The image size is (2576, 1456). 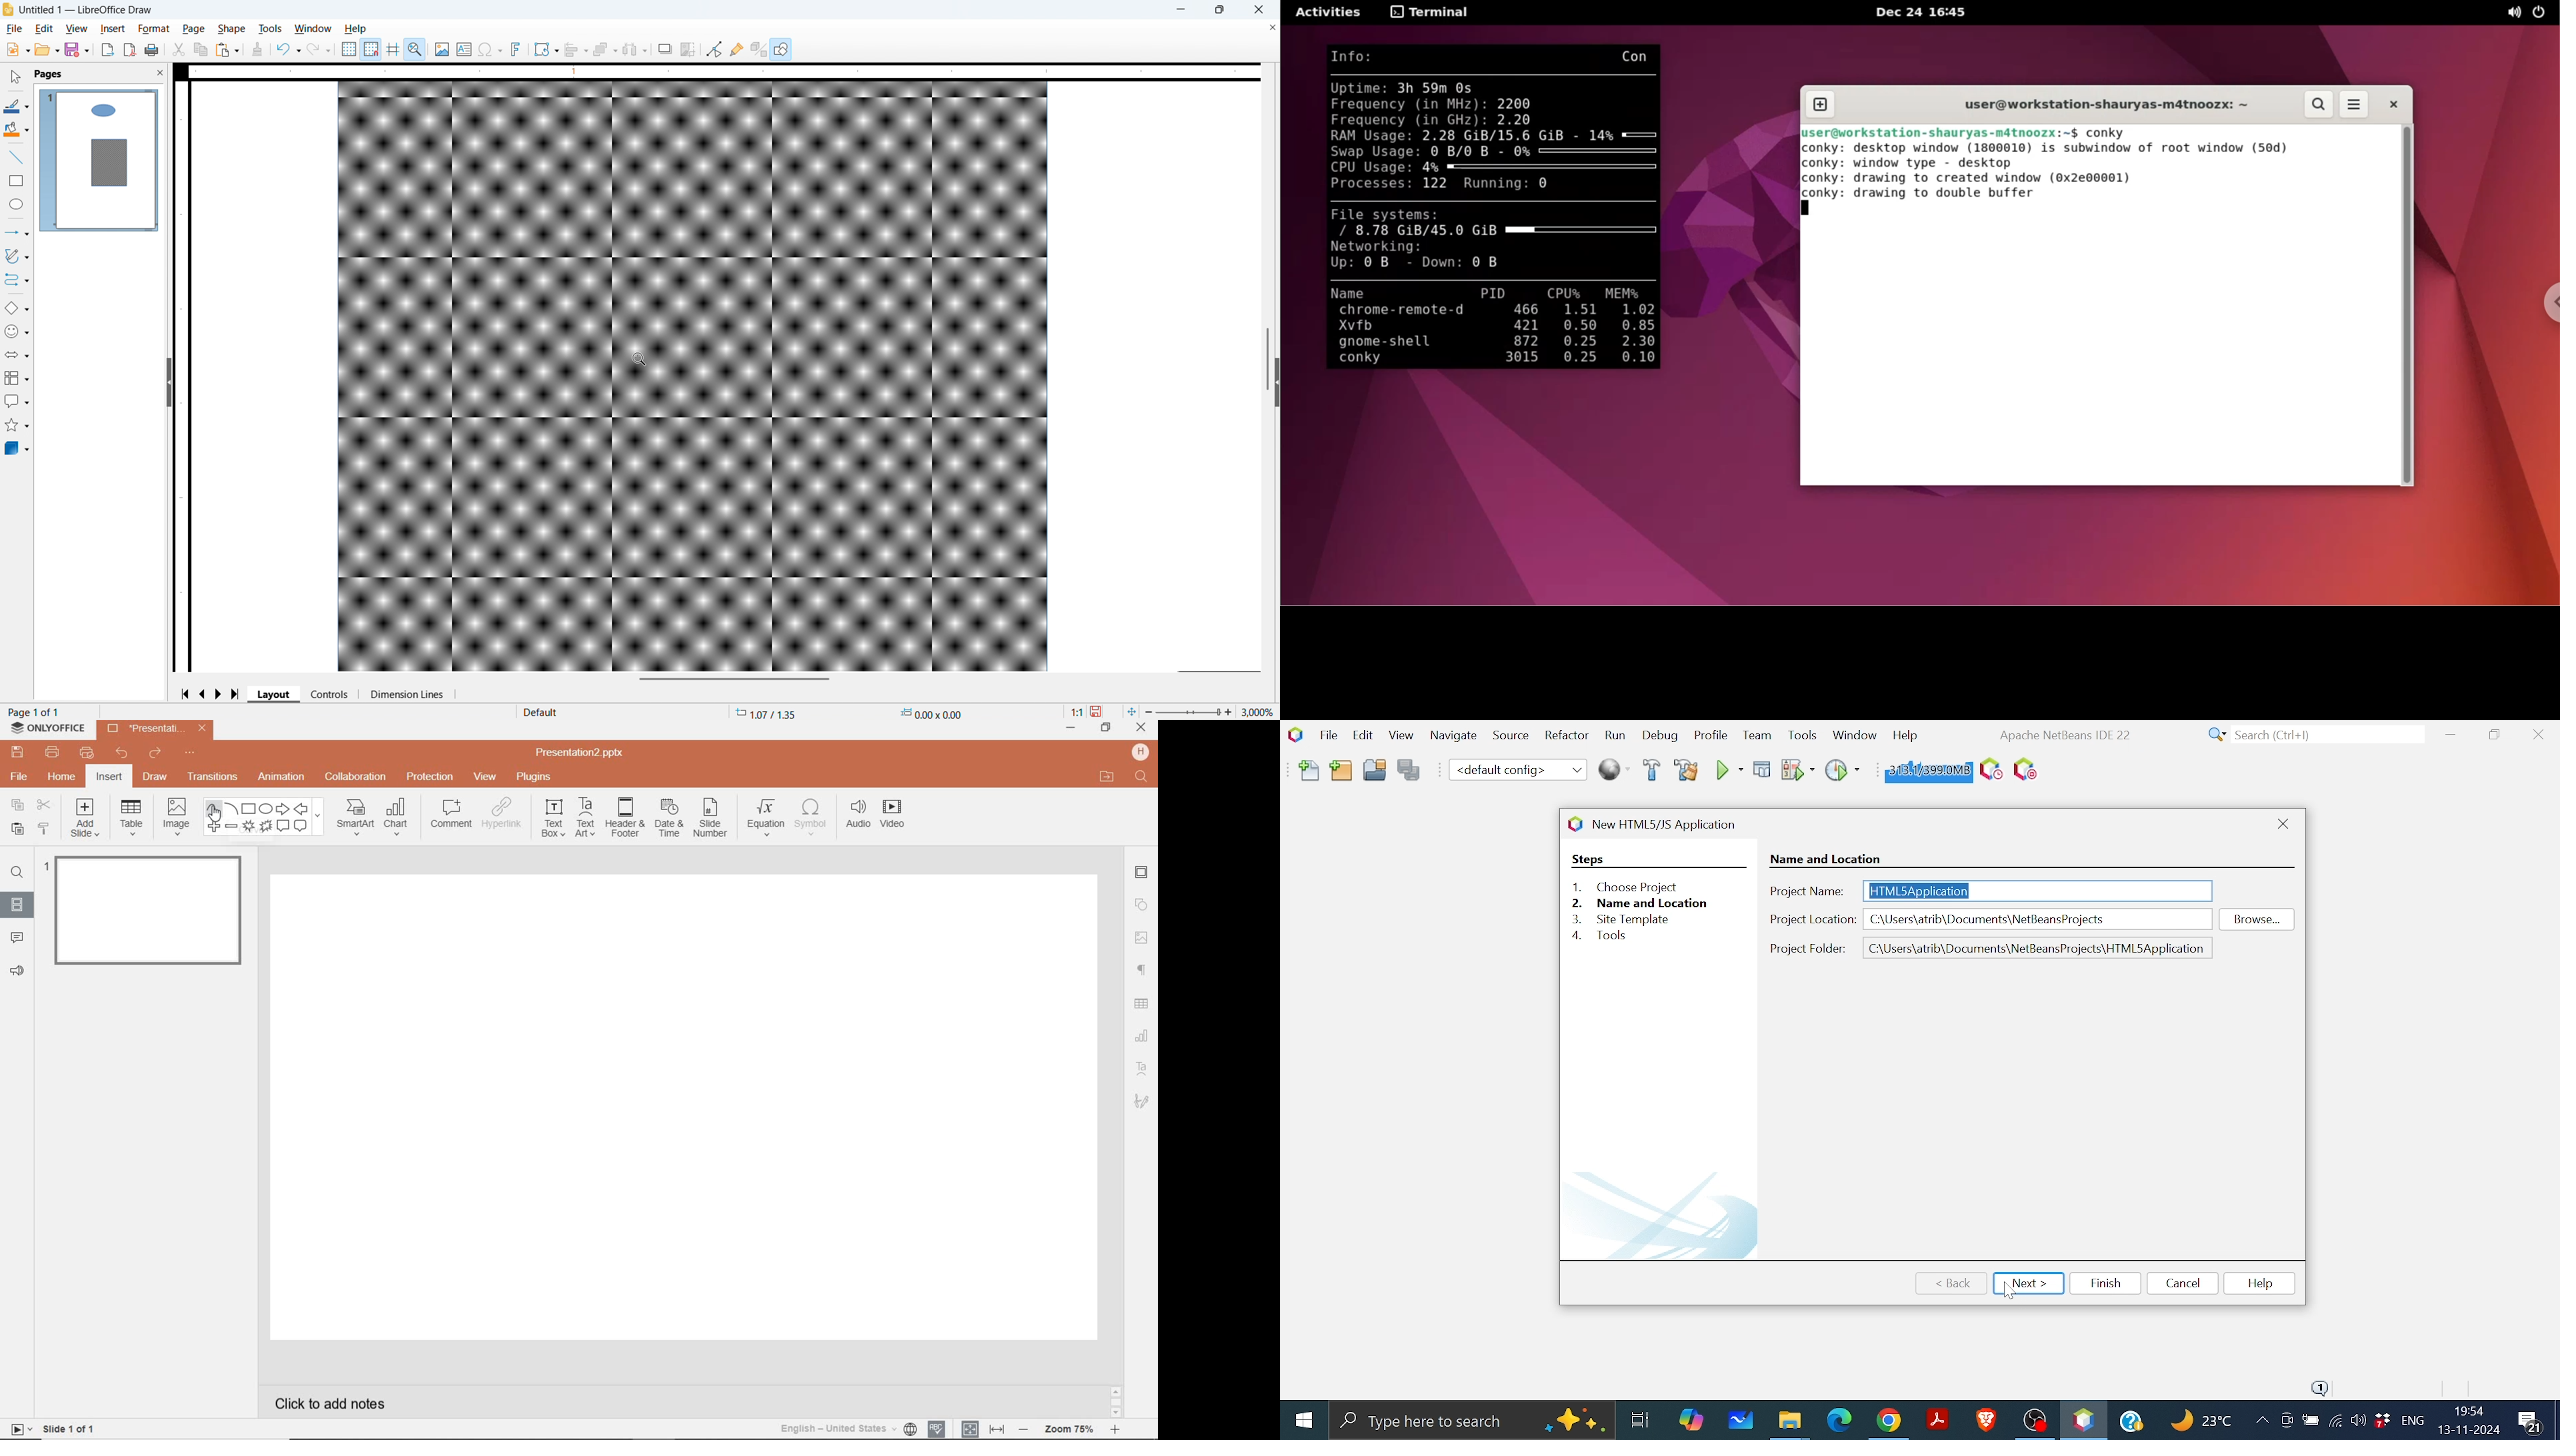 I want to click on Insert text box , so click(x=464, y=49).